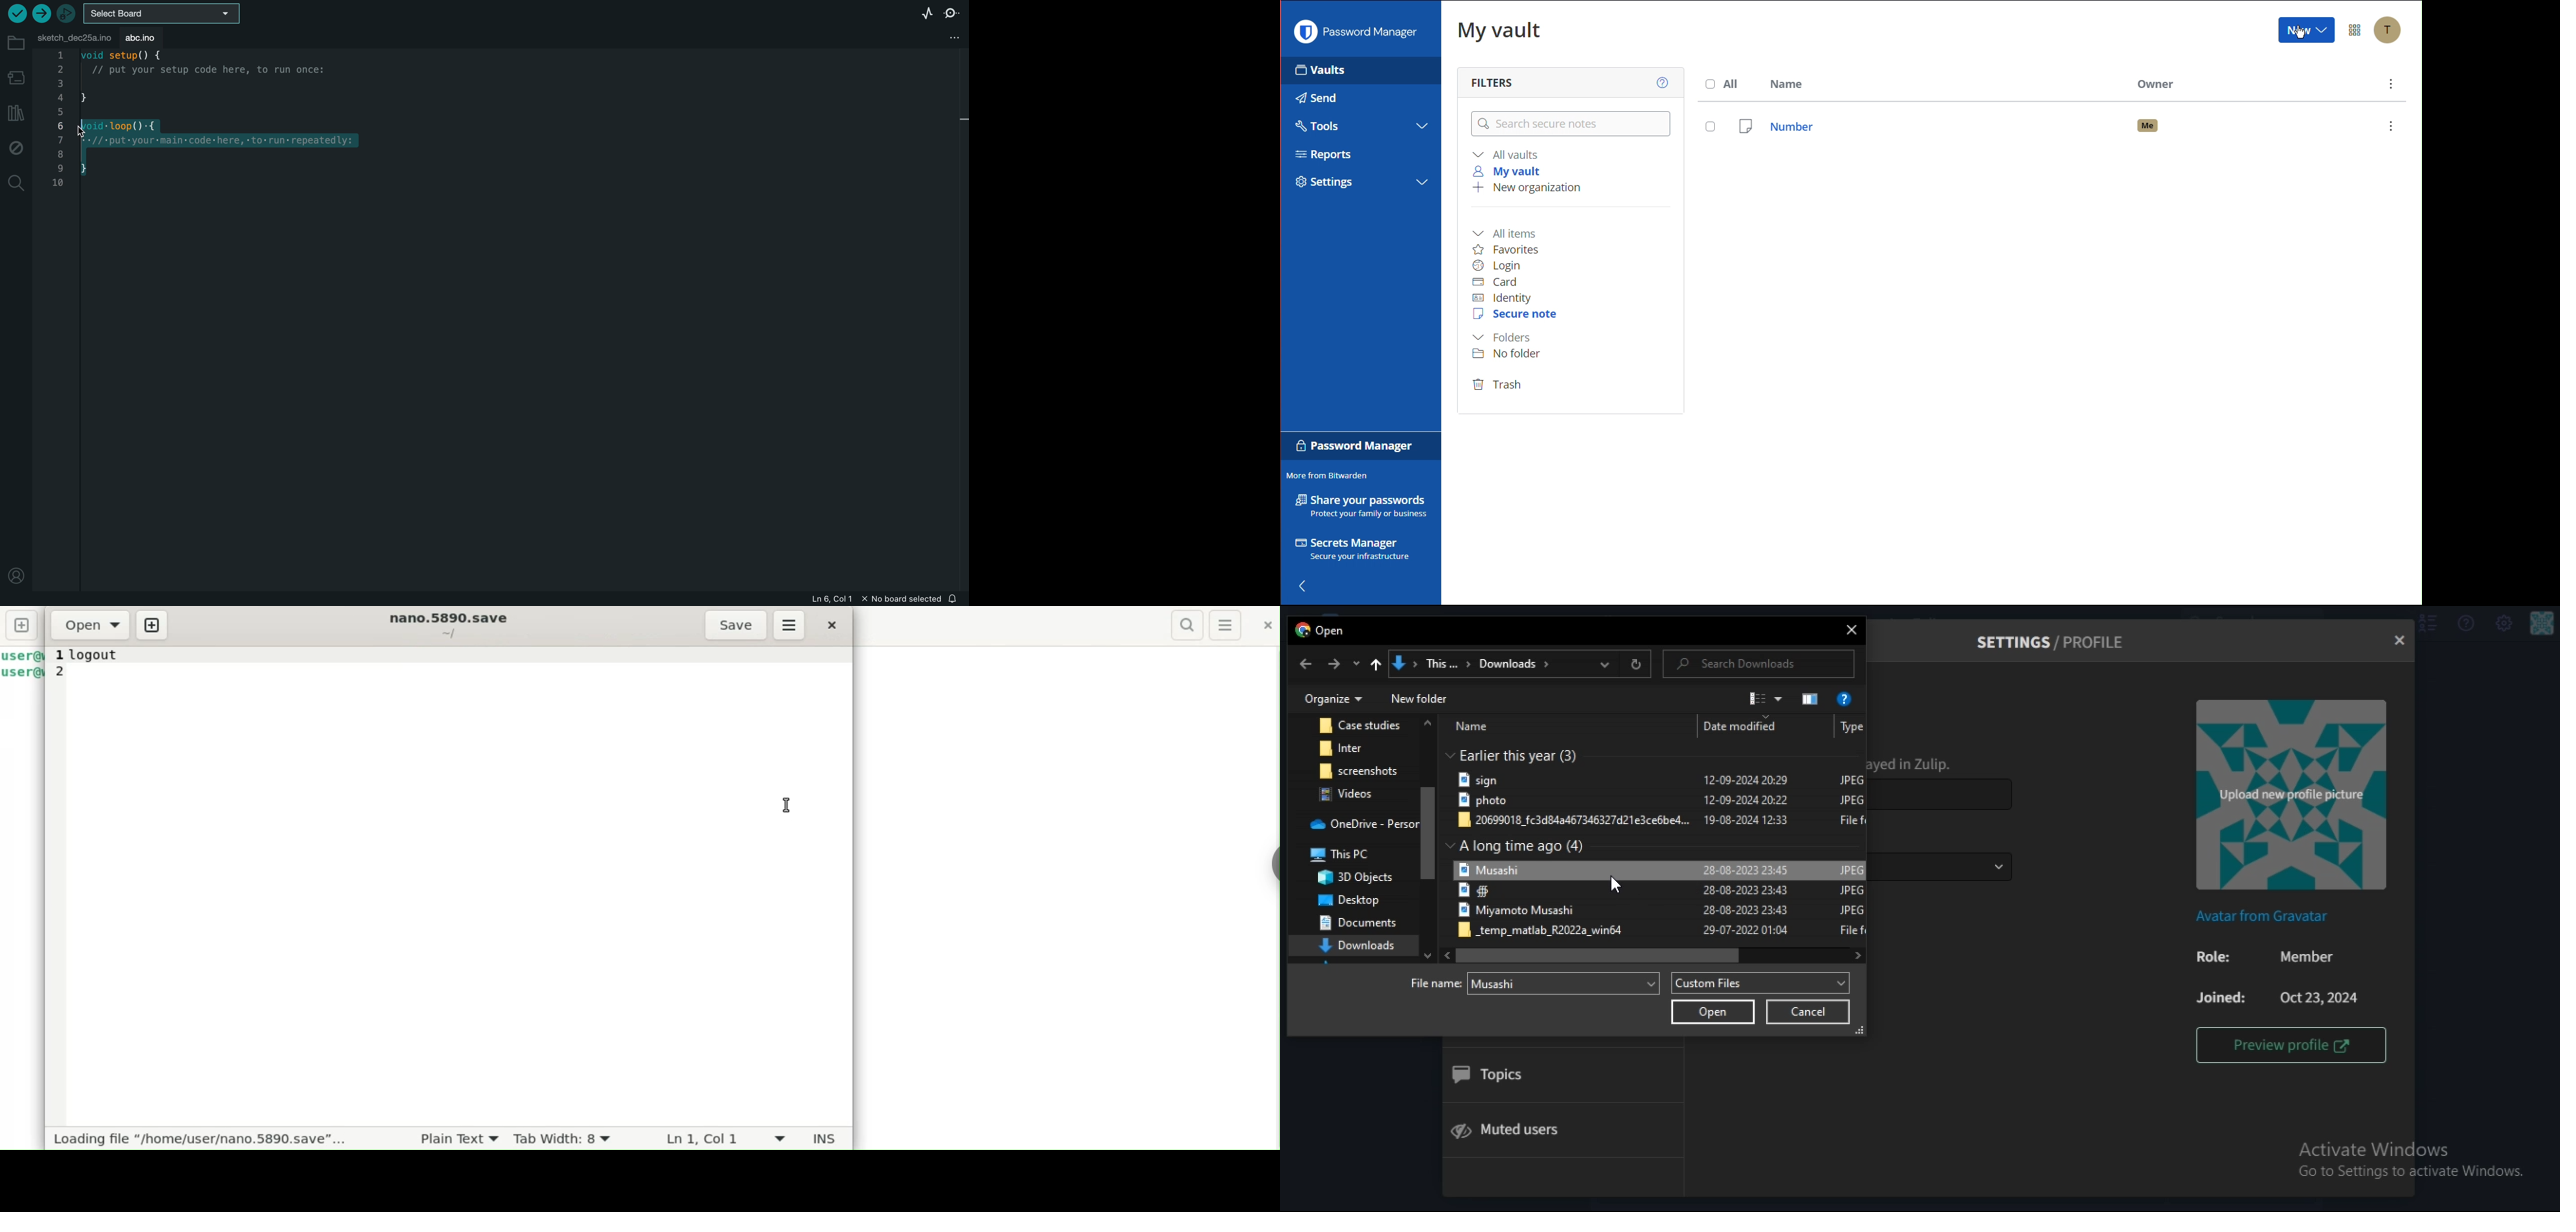 This screenshot has height=1232, width=2576. Describe the element at coordinates (1488, 665) in the screenshot. I see `location` at that location.